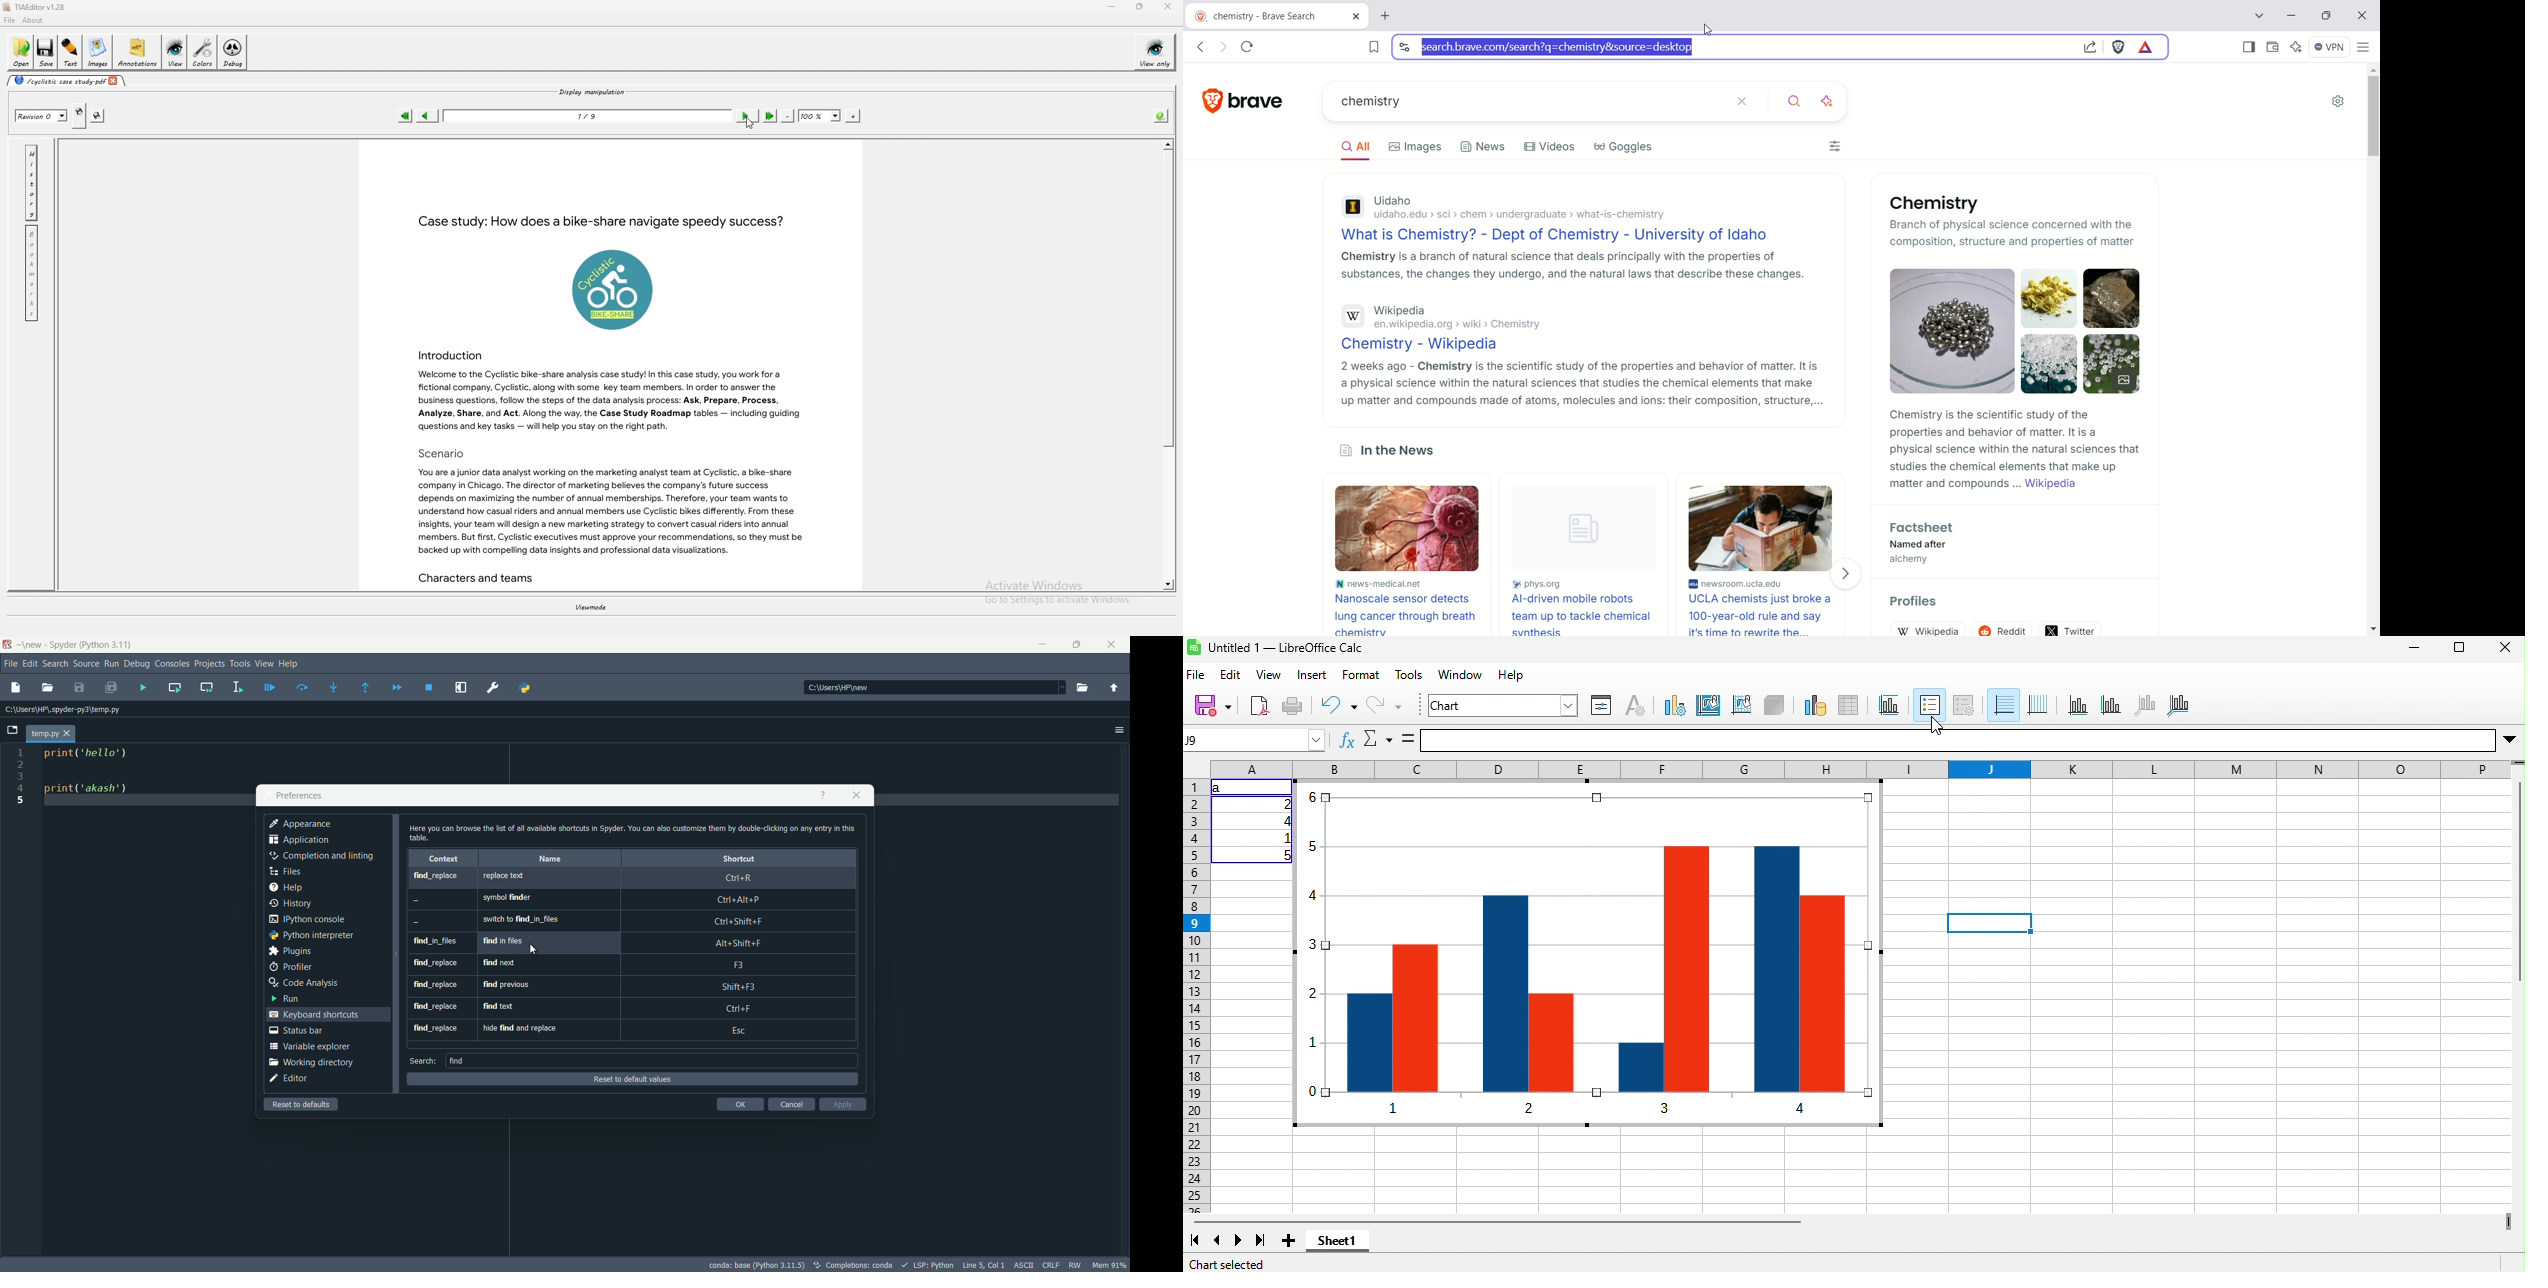 Image resolution: width=2548 pixels, height=1288 pixels. Describe the element at coordinates (310, 1061) in the screenshot. I see `working directory` at that location.